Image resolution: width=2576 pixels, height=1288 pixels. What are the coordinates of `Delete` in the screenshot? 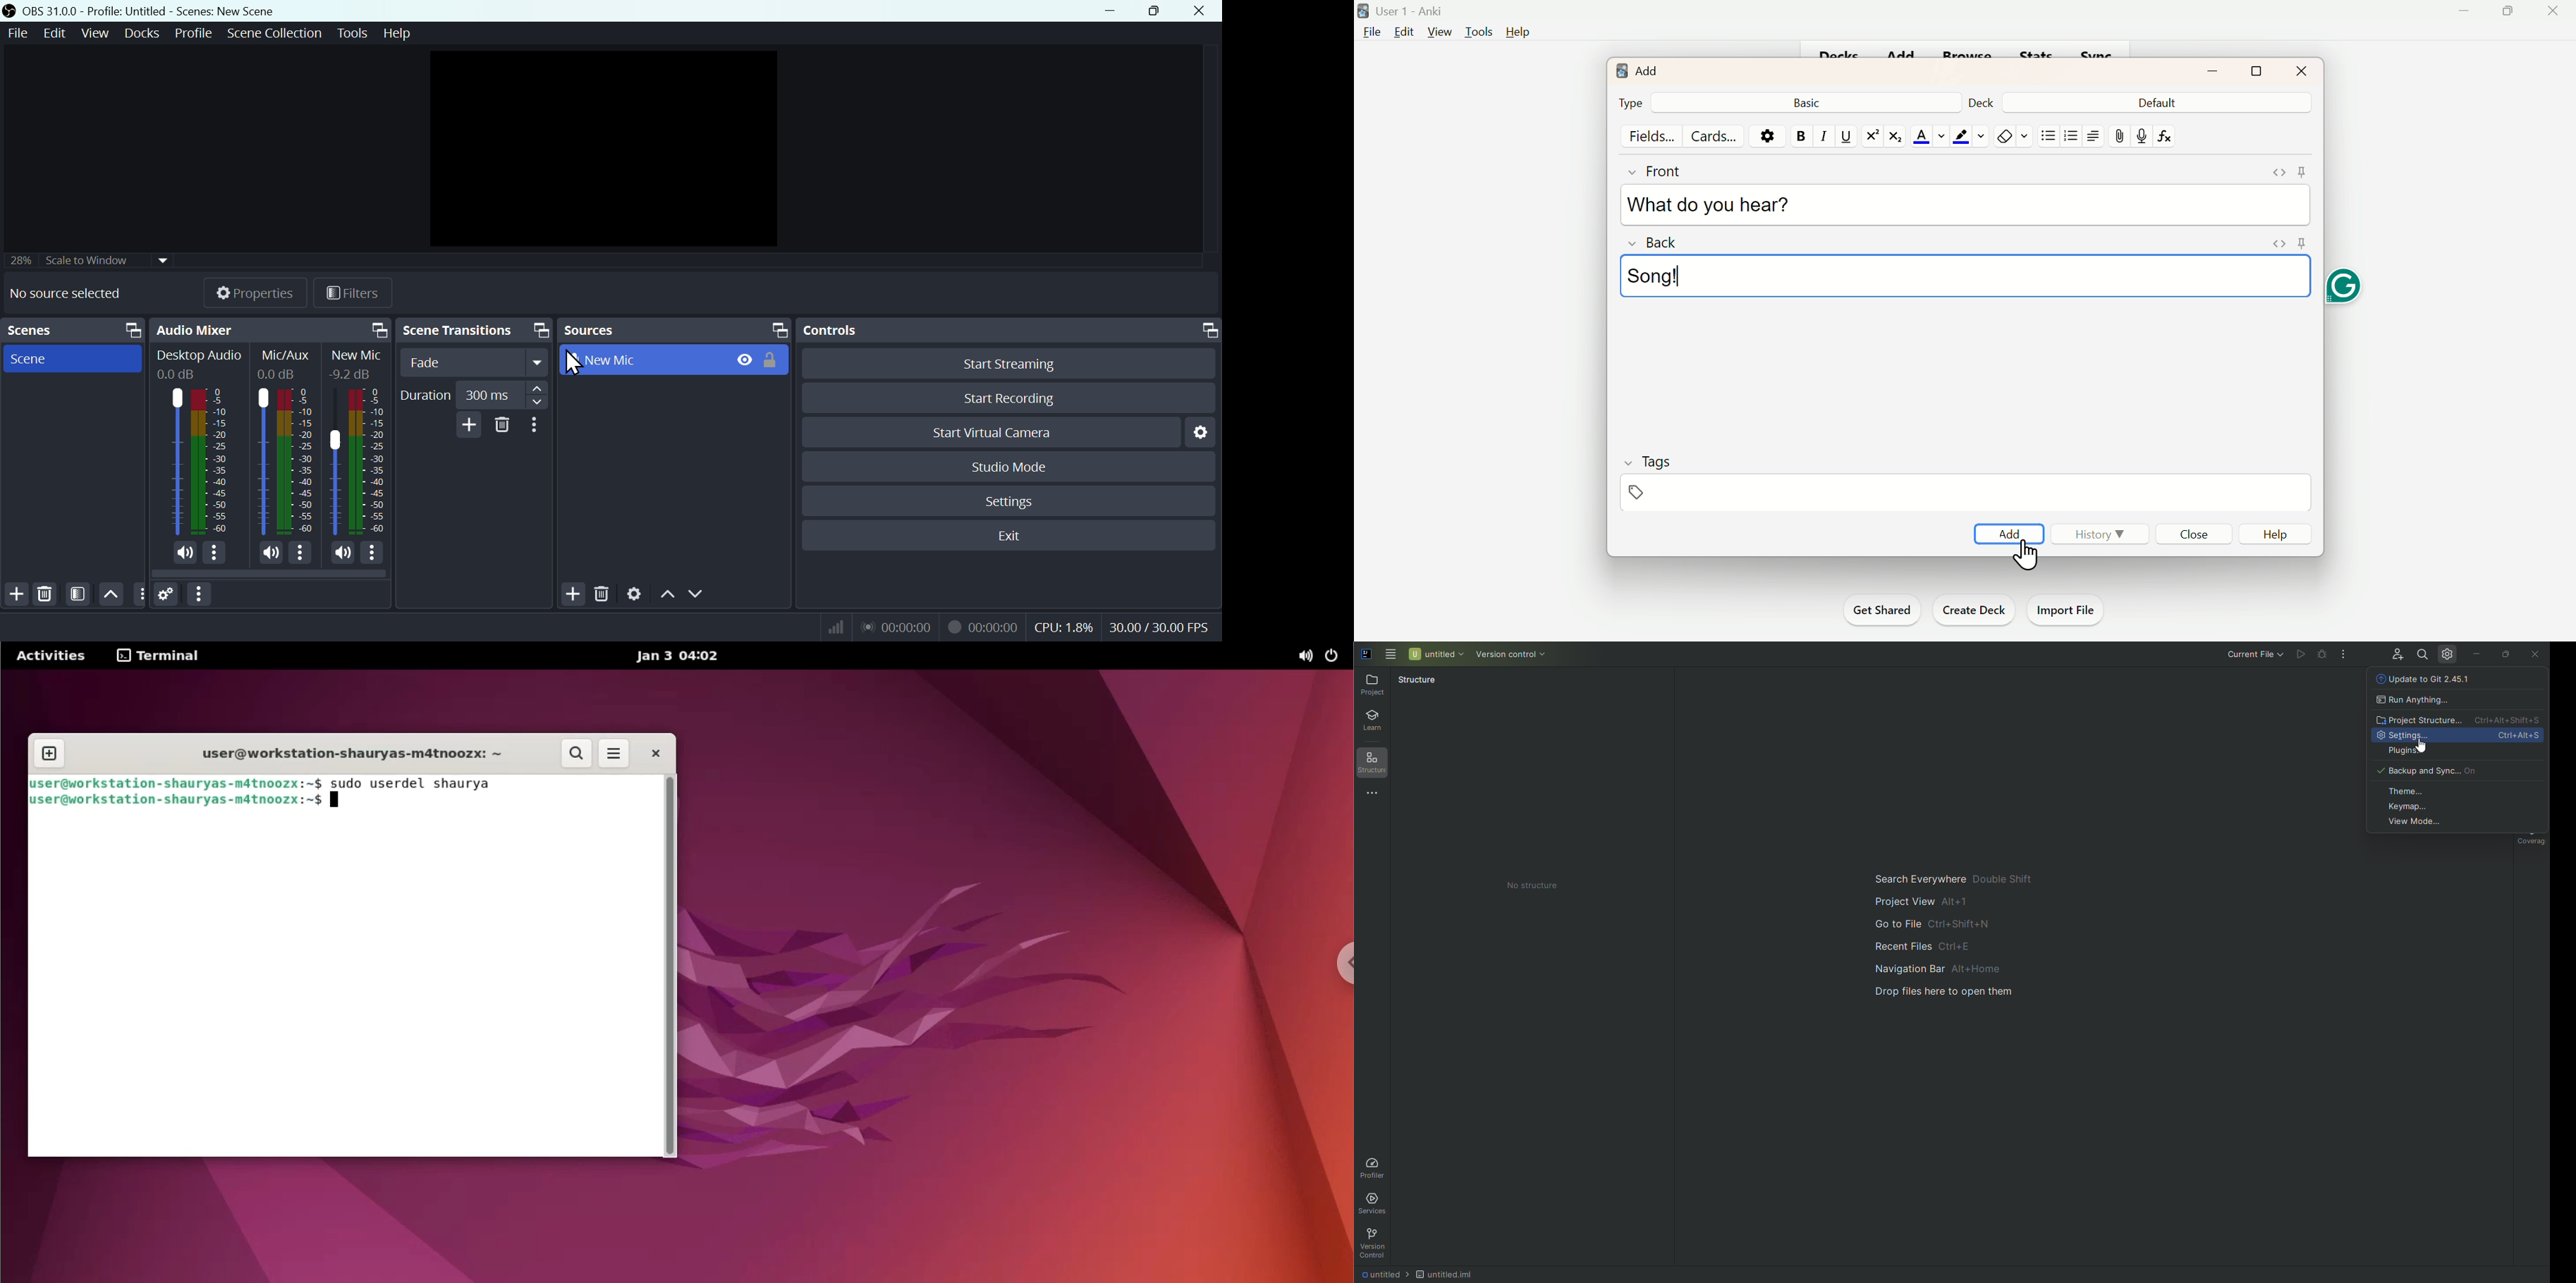 It's located at (502, 428).